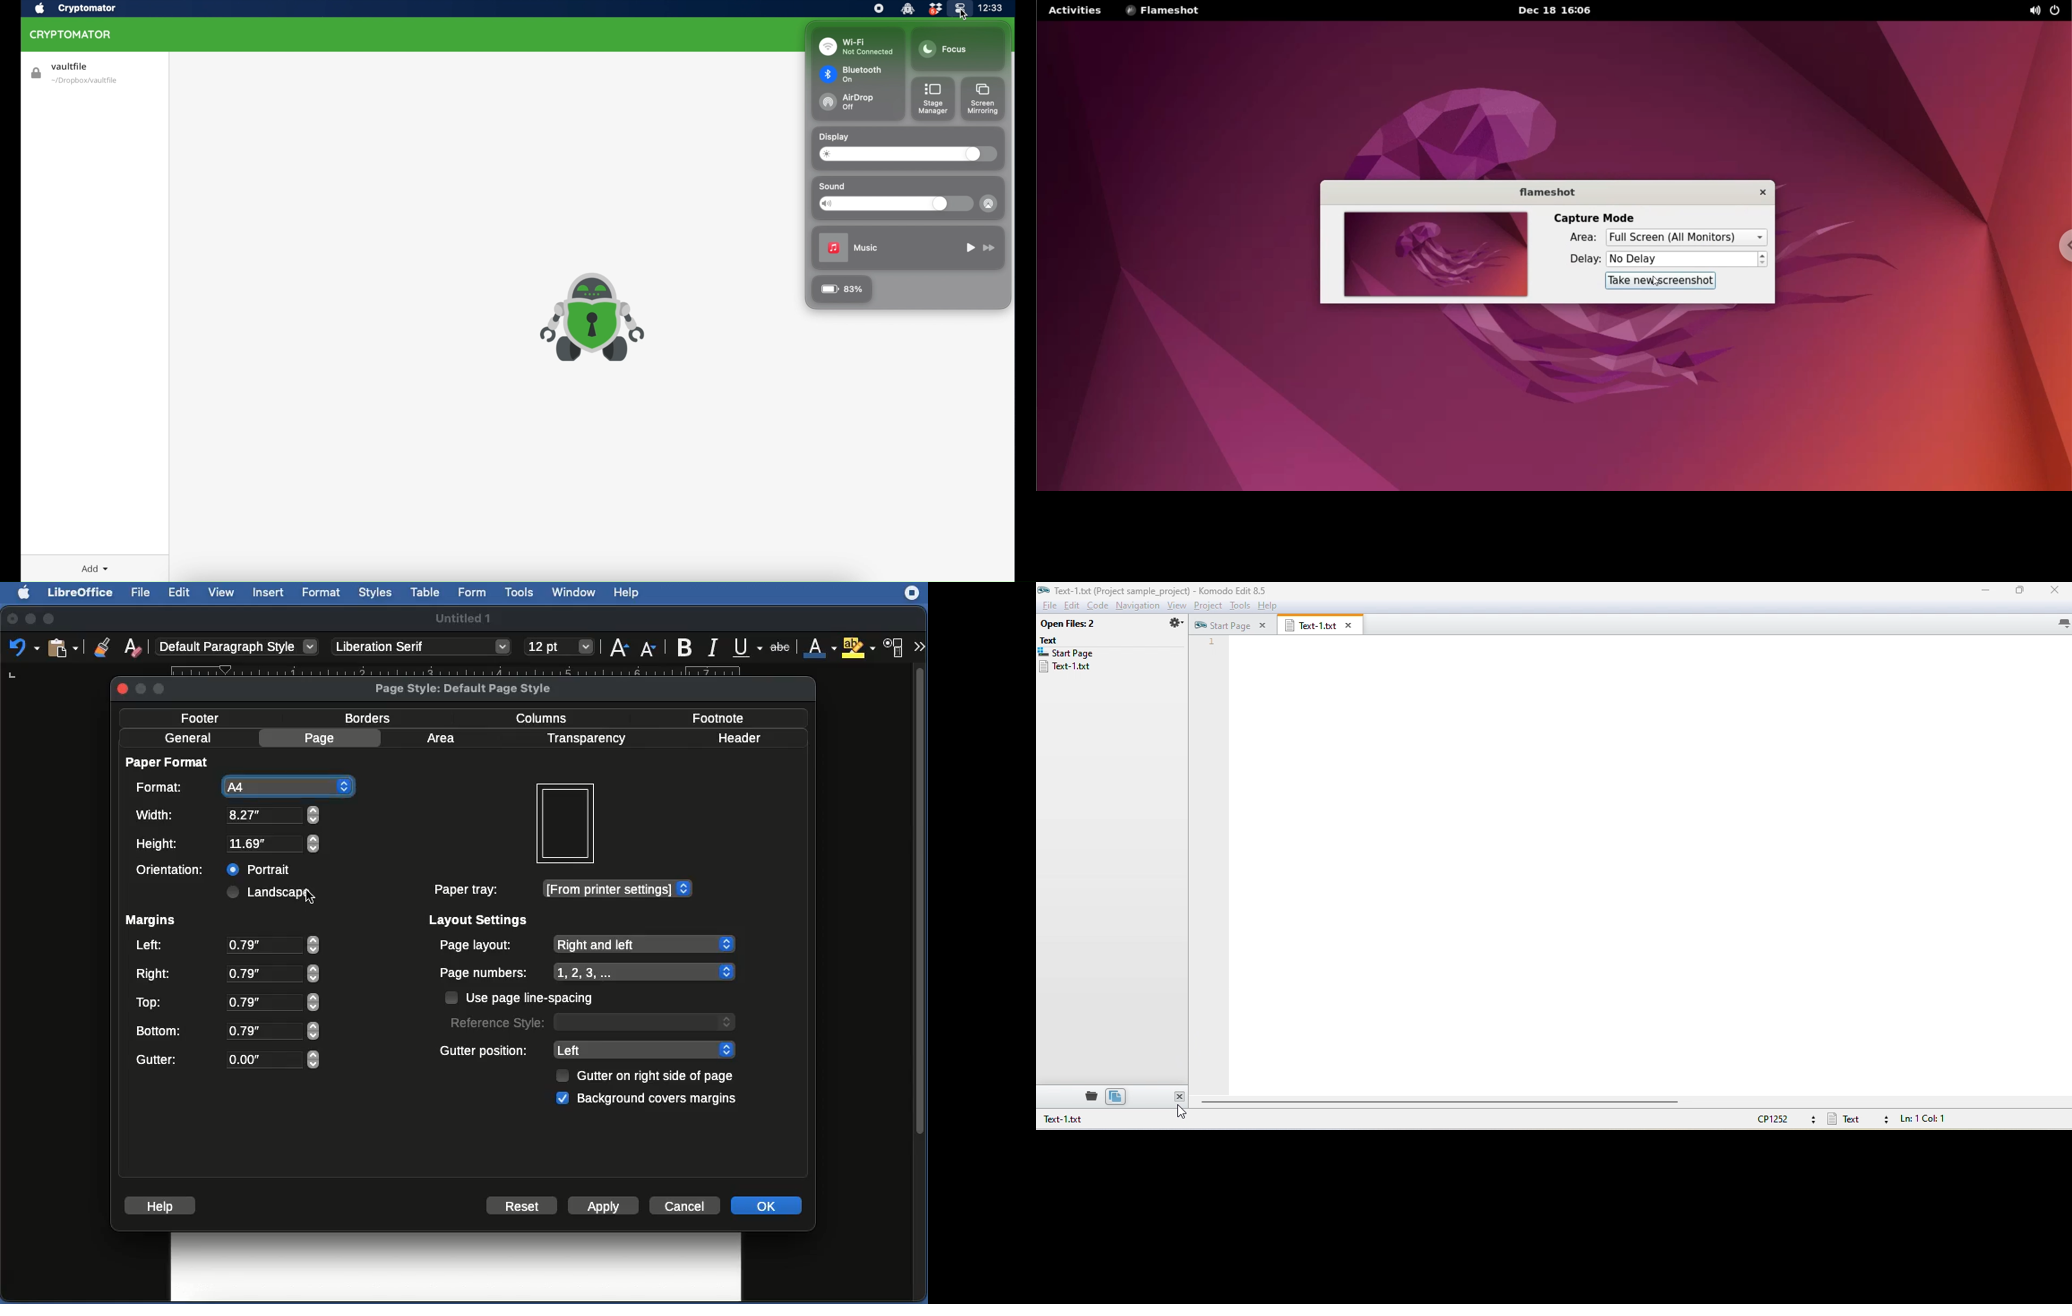 Image resolution: width=2072 pixels, height=1316 pixels. I want to click on Minimize, so click(30, 618).